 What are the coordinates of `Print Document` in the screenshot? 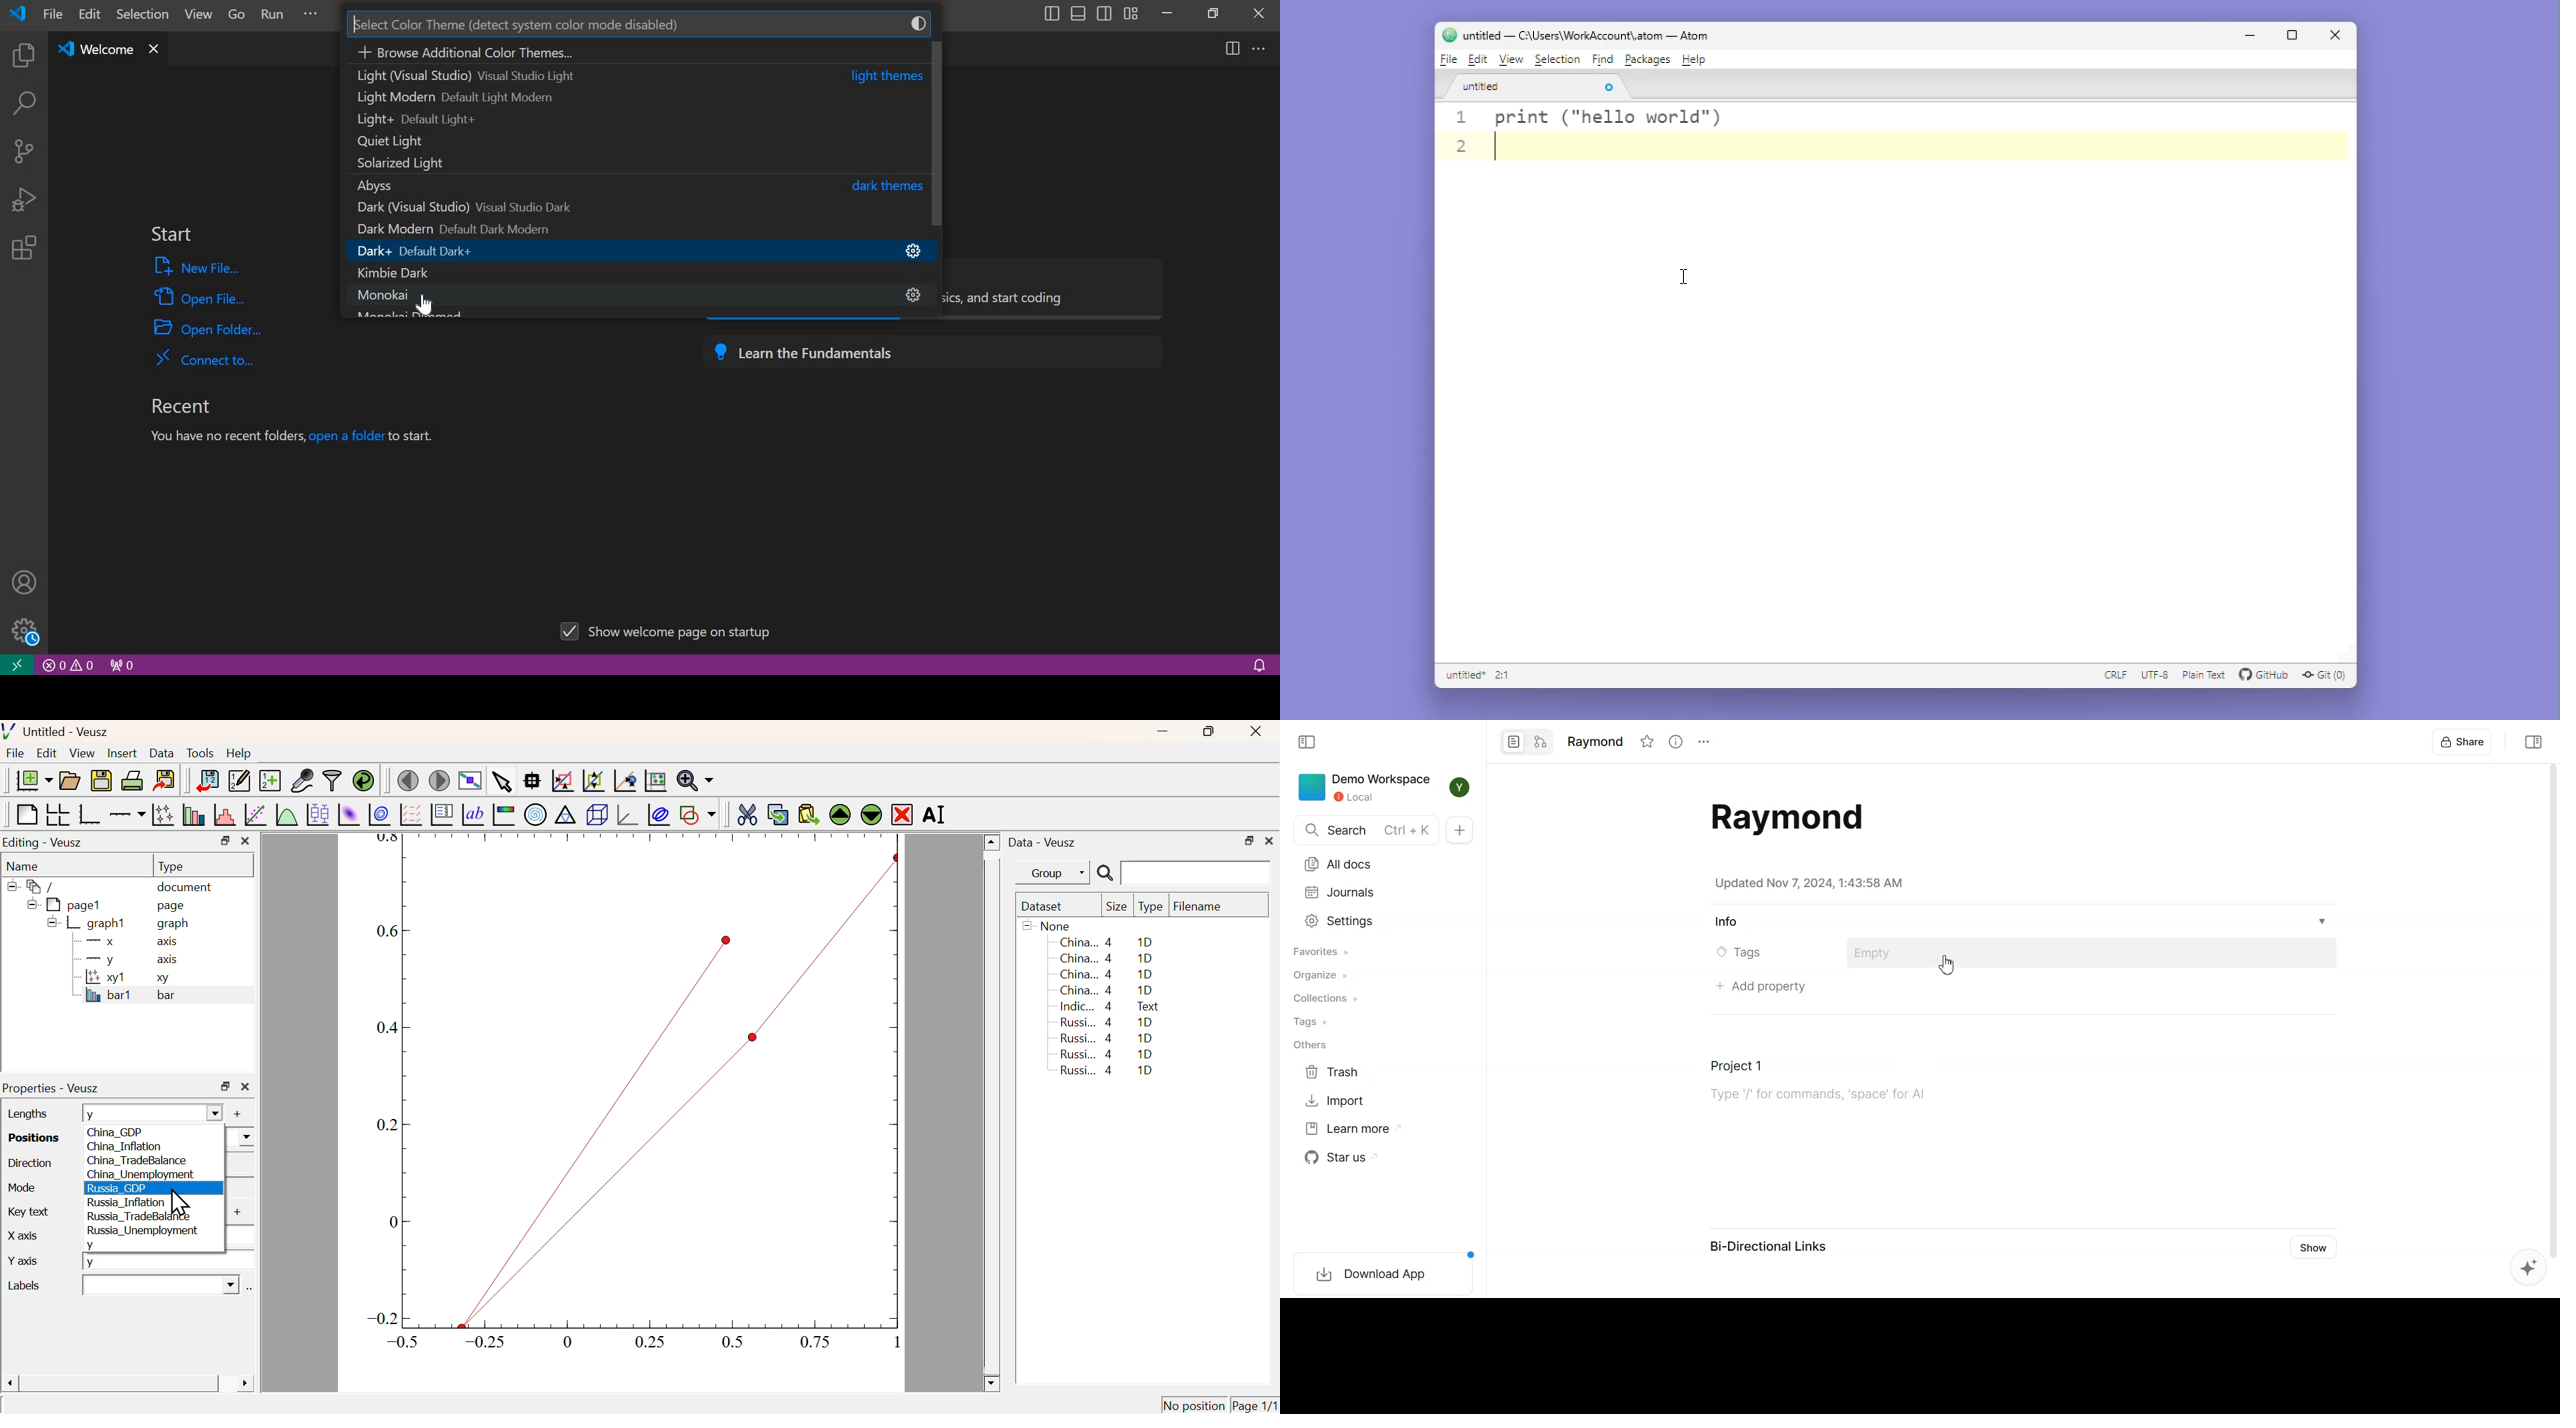 It's located at (131, 780).